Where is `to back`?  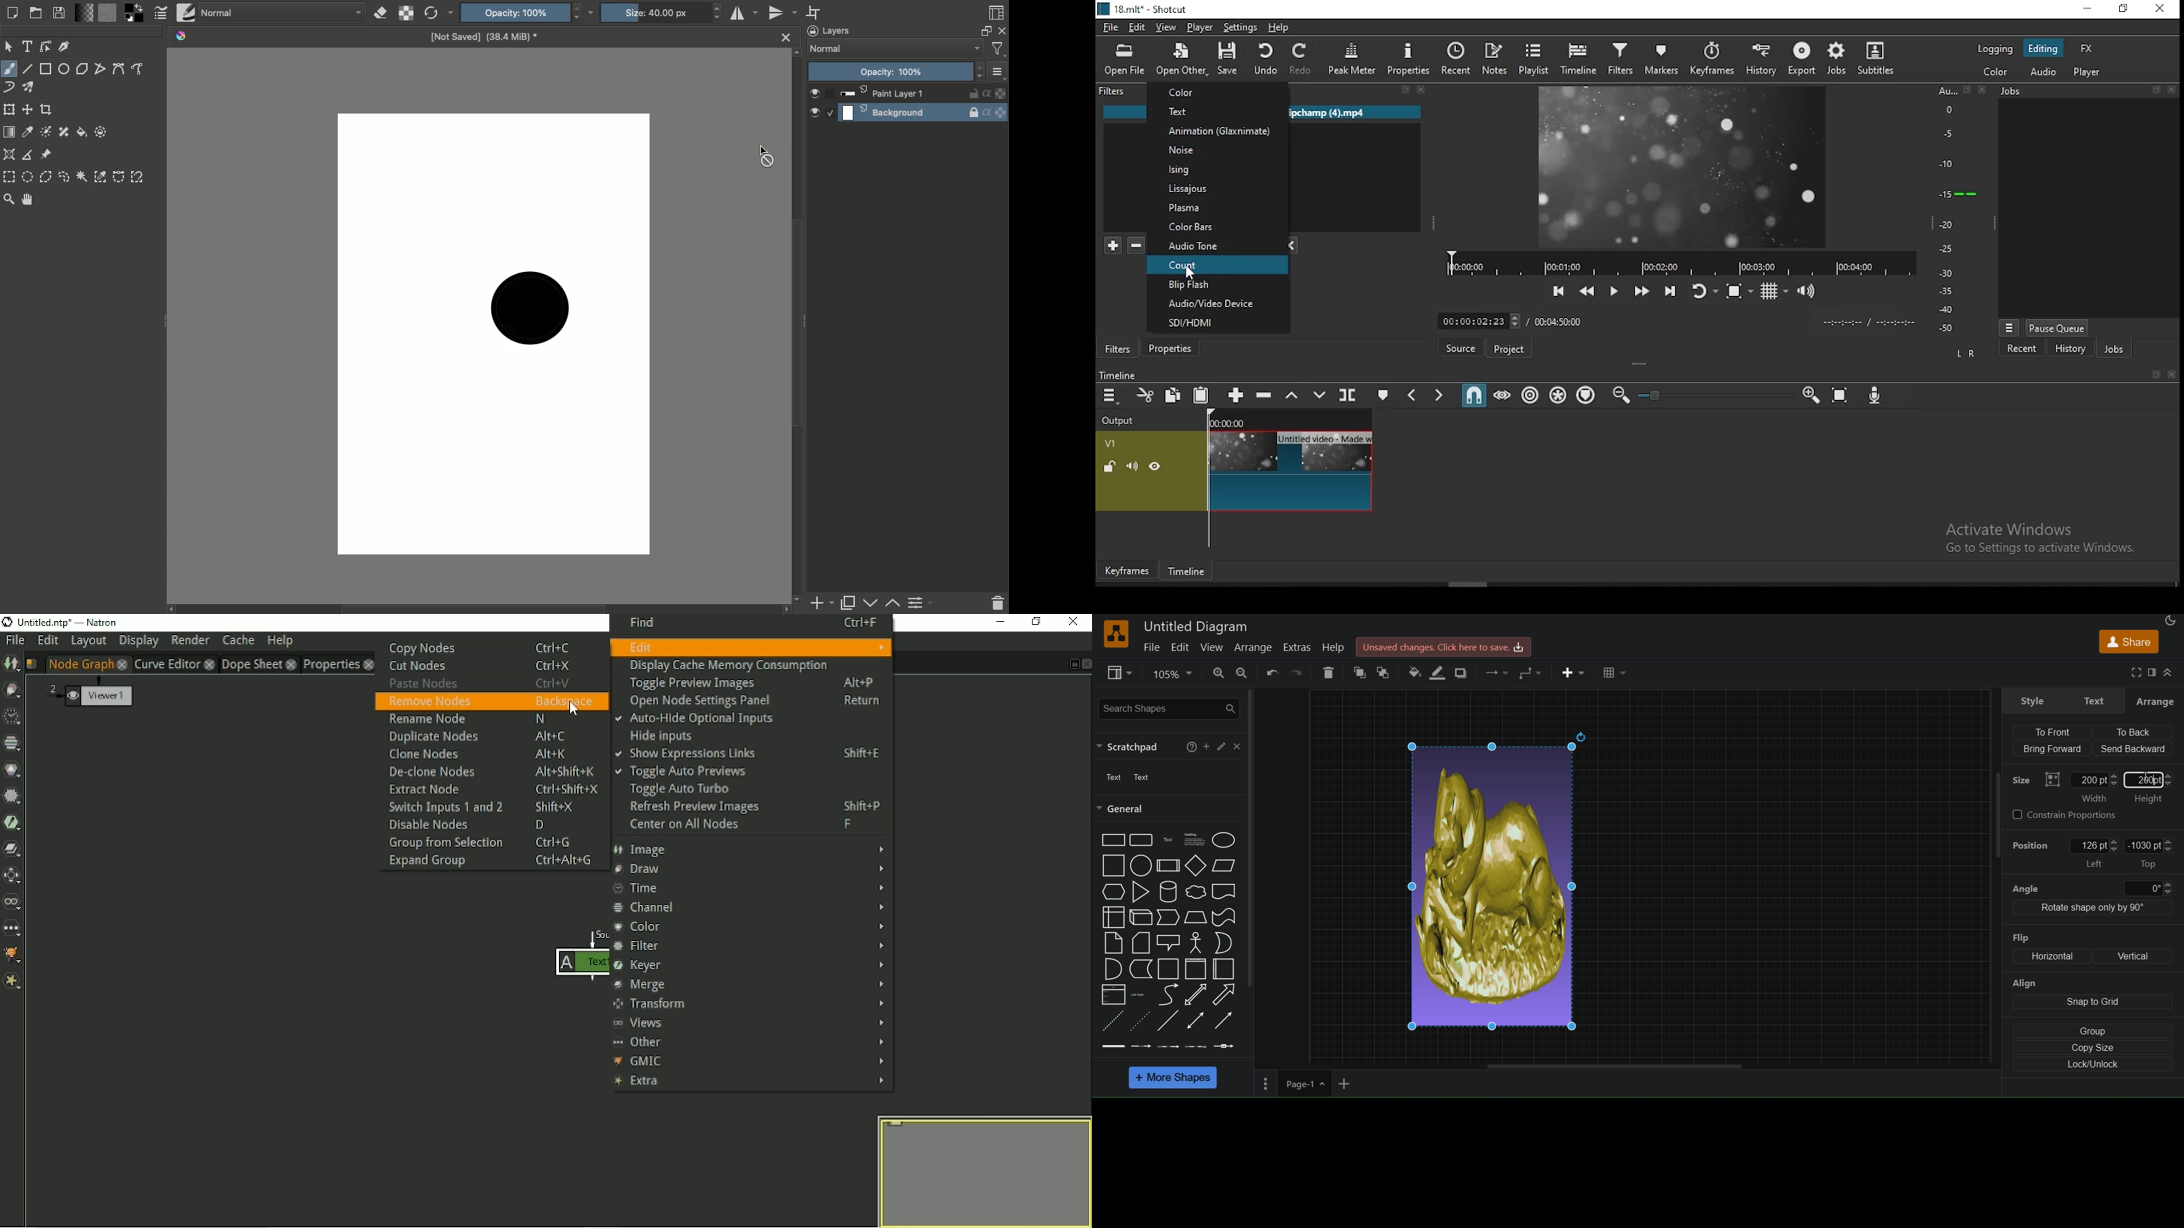
to back is located at coordinates (1383, 674).